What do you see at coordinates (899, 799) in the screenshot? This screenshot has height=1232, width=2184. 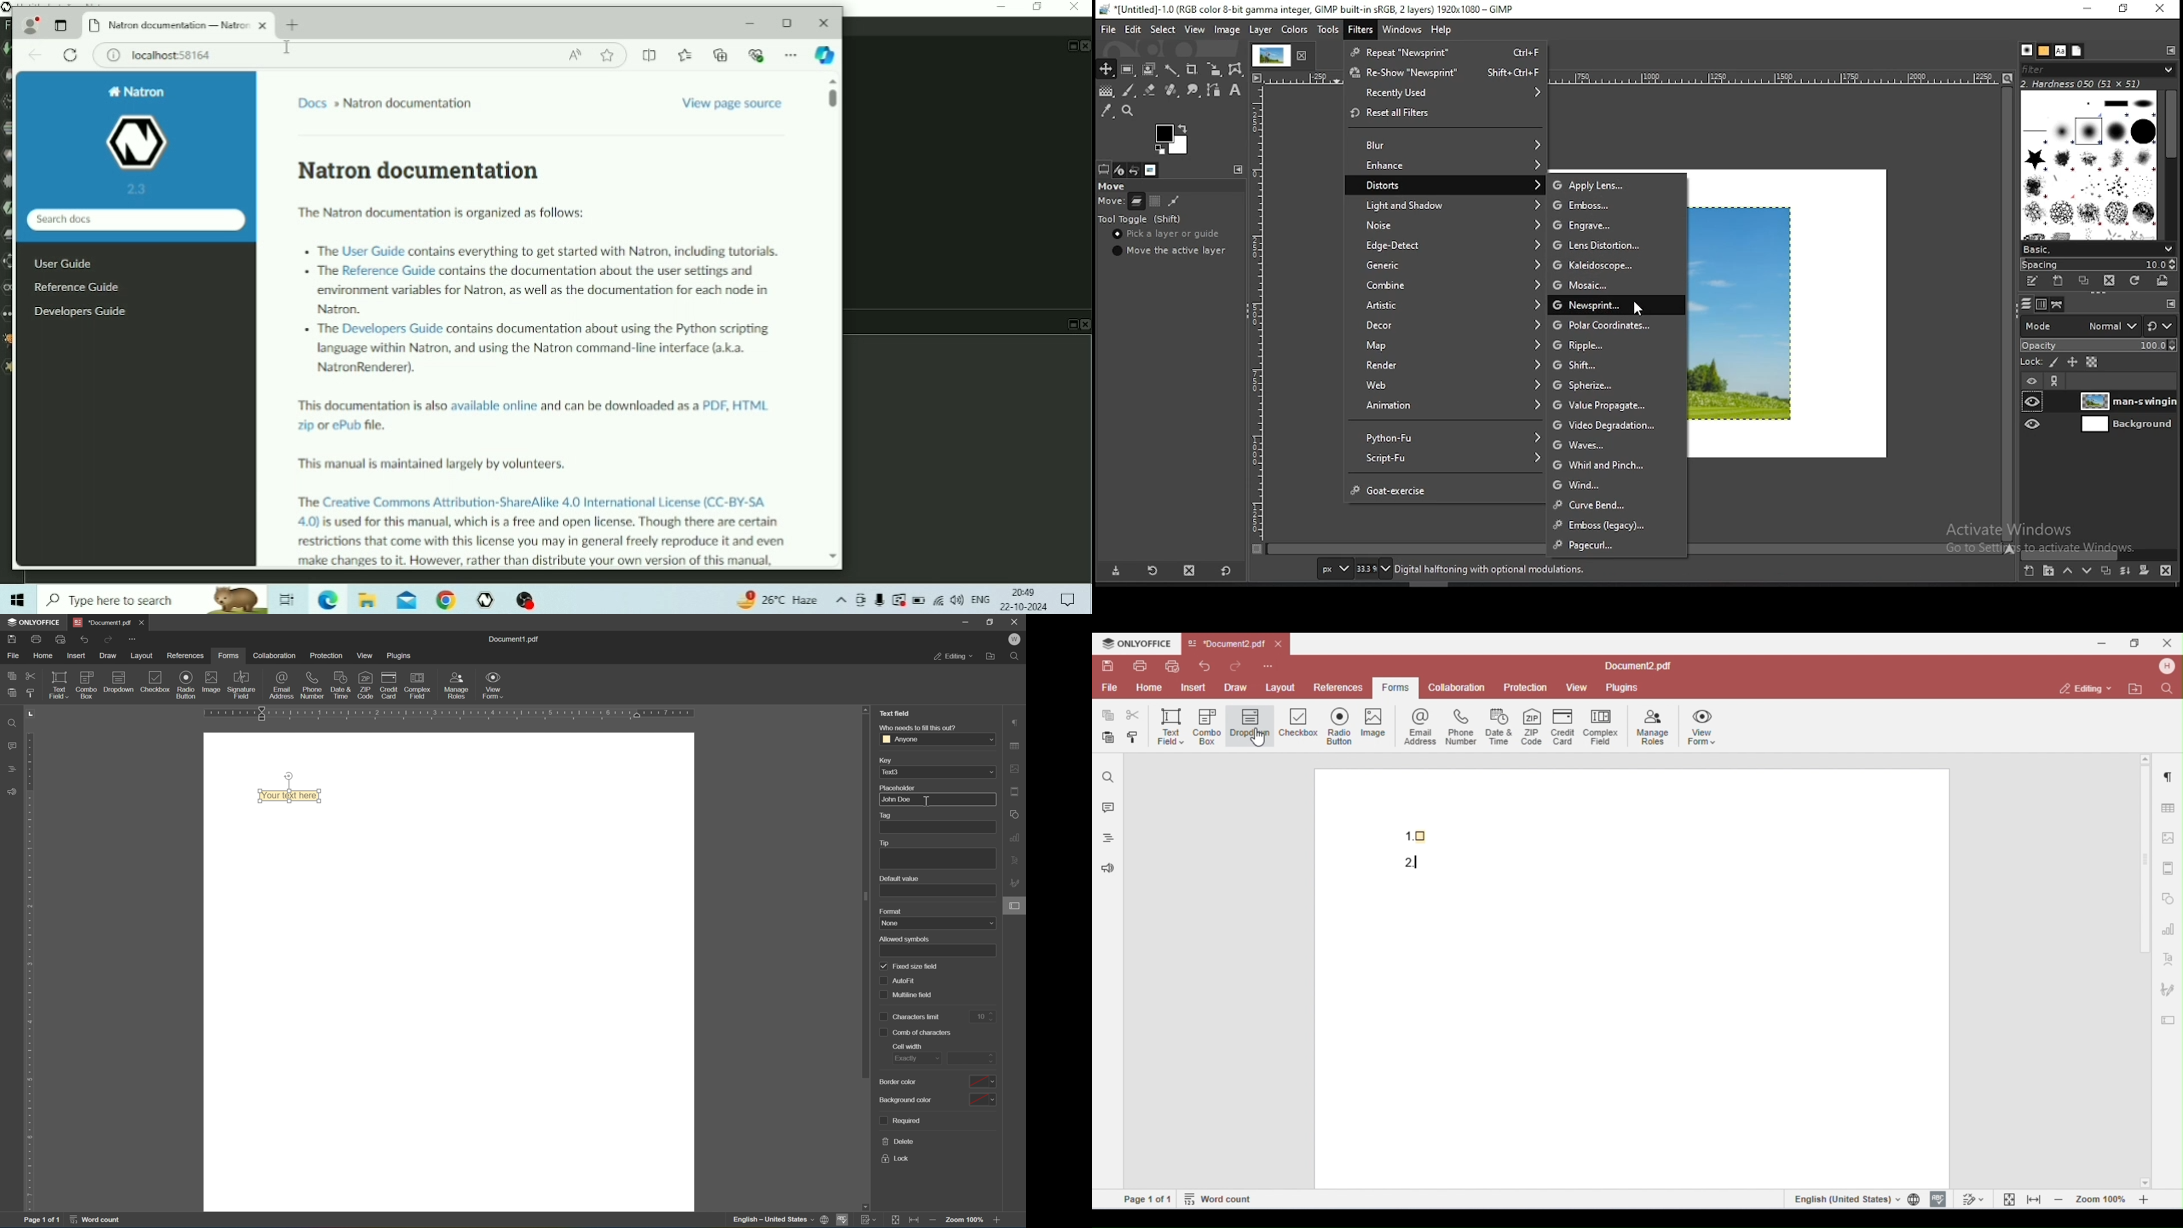 I see `John Doe` at bounding box center [899, 799].